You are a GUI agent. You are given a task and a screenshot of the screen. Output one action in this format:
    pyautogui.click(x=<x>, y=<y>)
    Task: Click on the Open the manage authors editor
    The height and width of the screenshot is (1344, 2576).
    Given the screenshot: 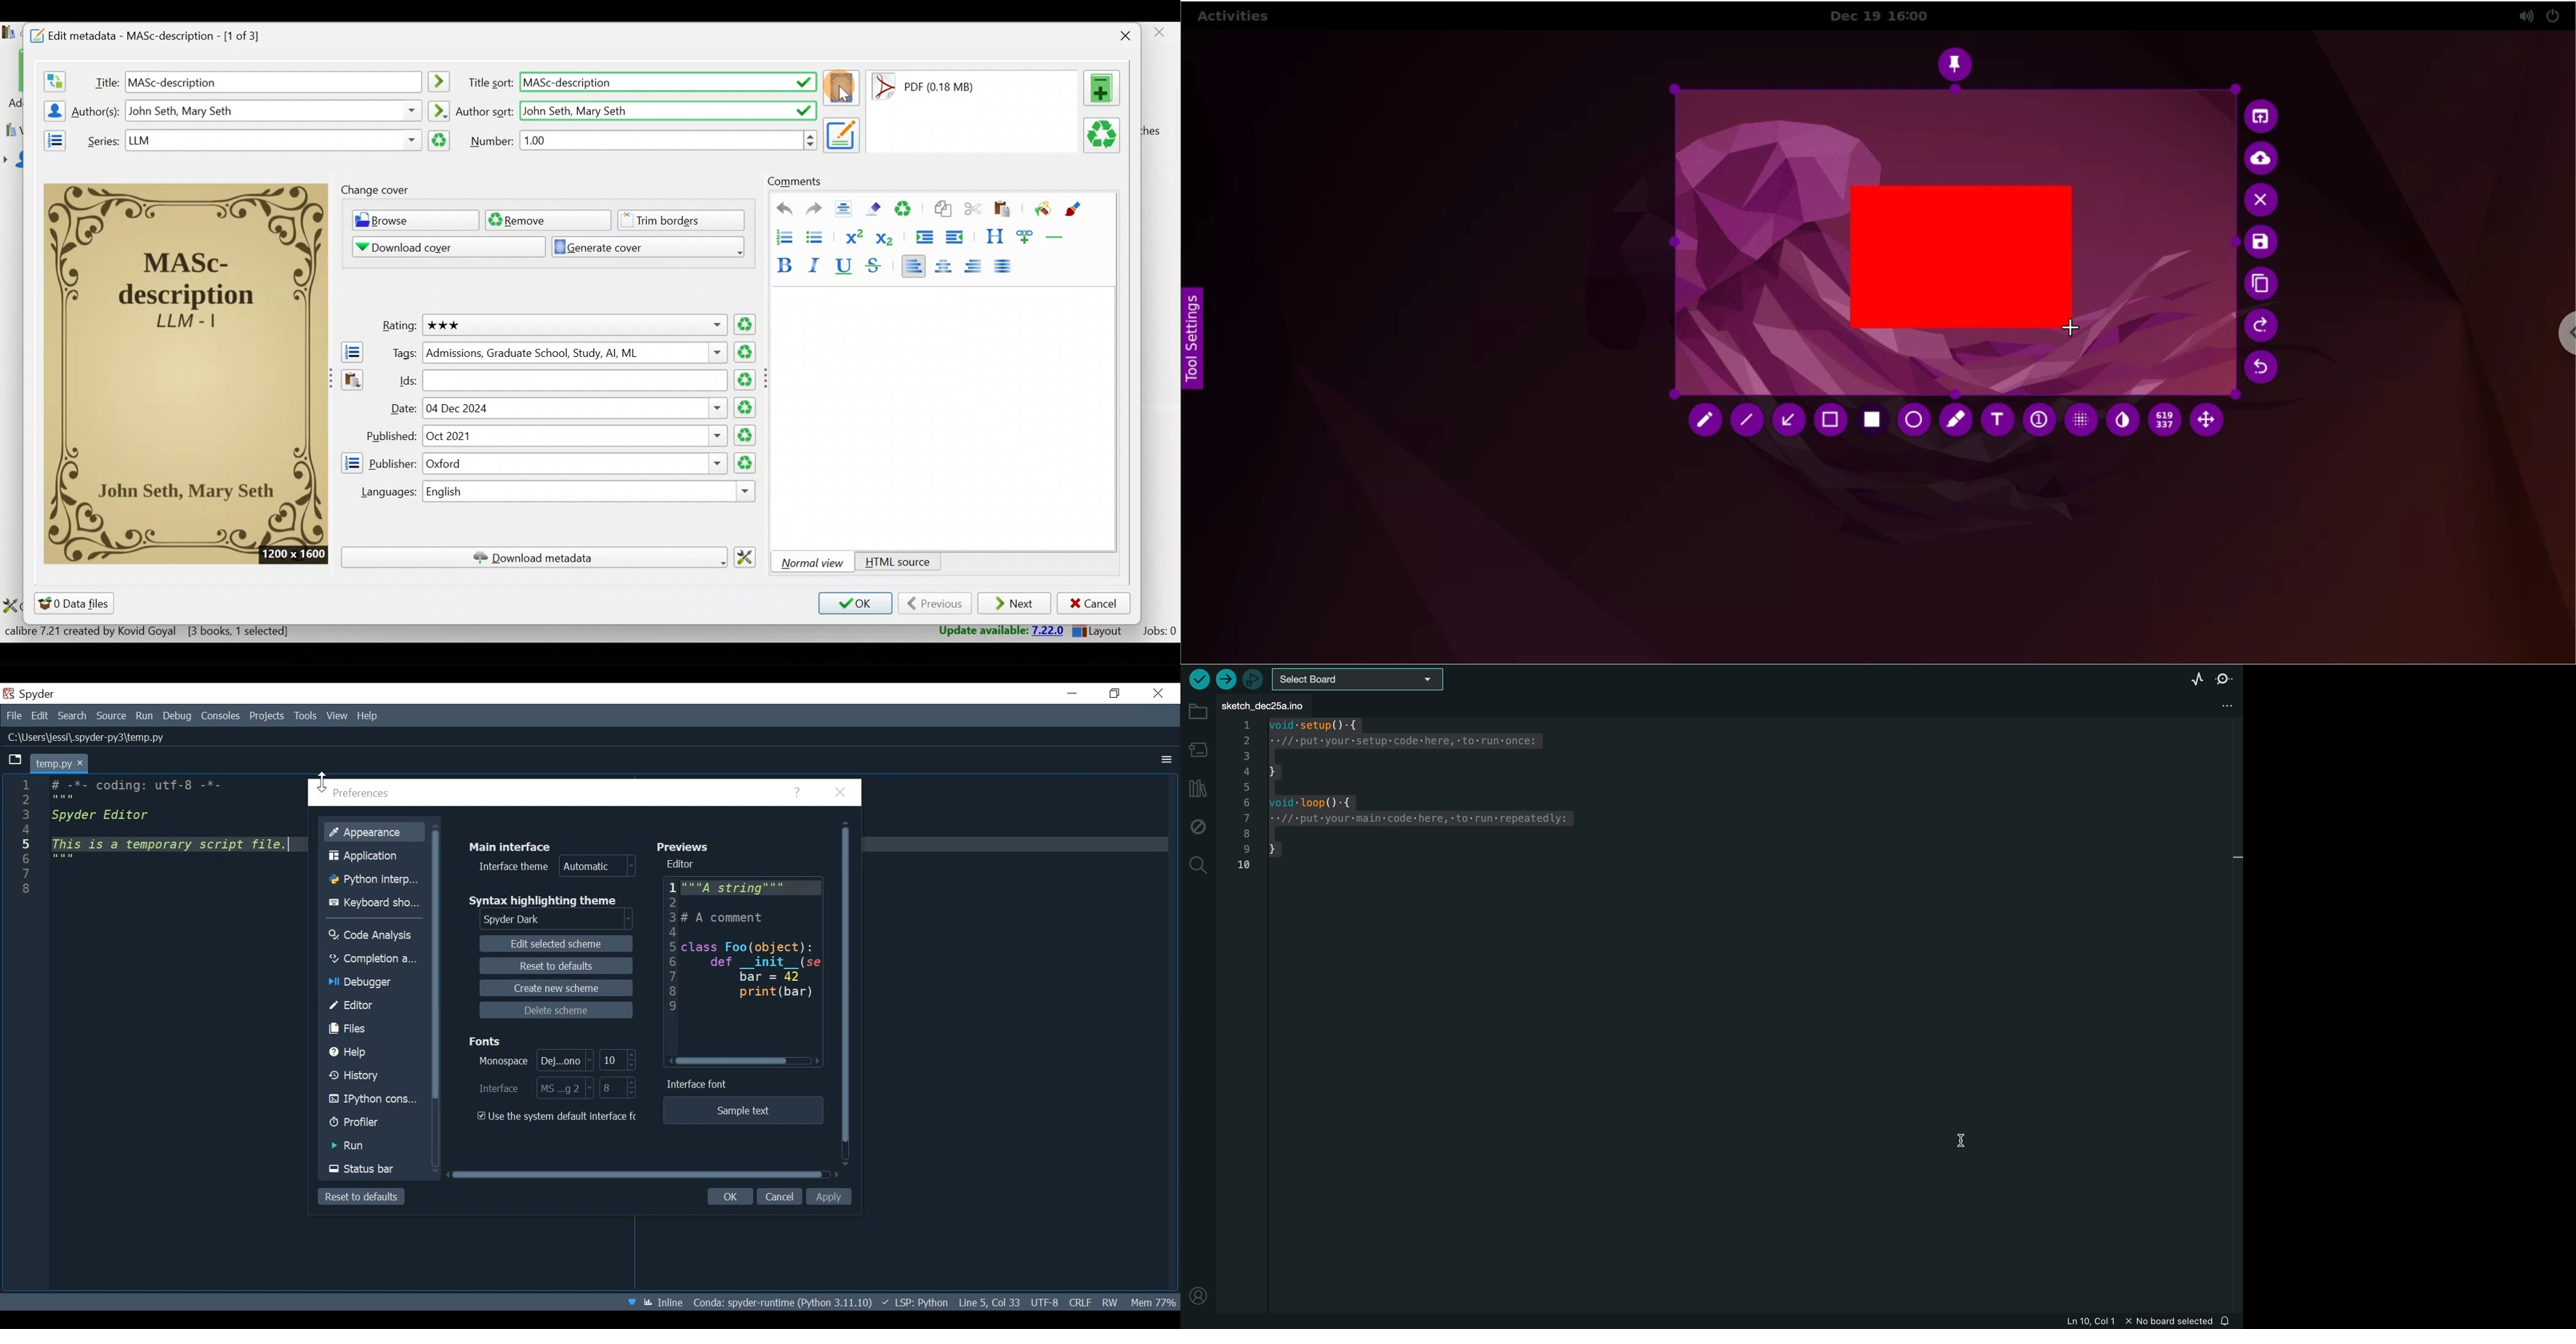 What is the action you would take?
    pyautogui.click(x=51, y=109)
    